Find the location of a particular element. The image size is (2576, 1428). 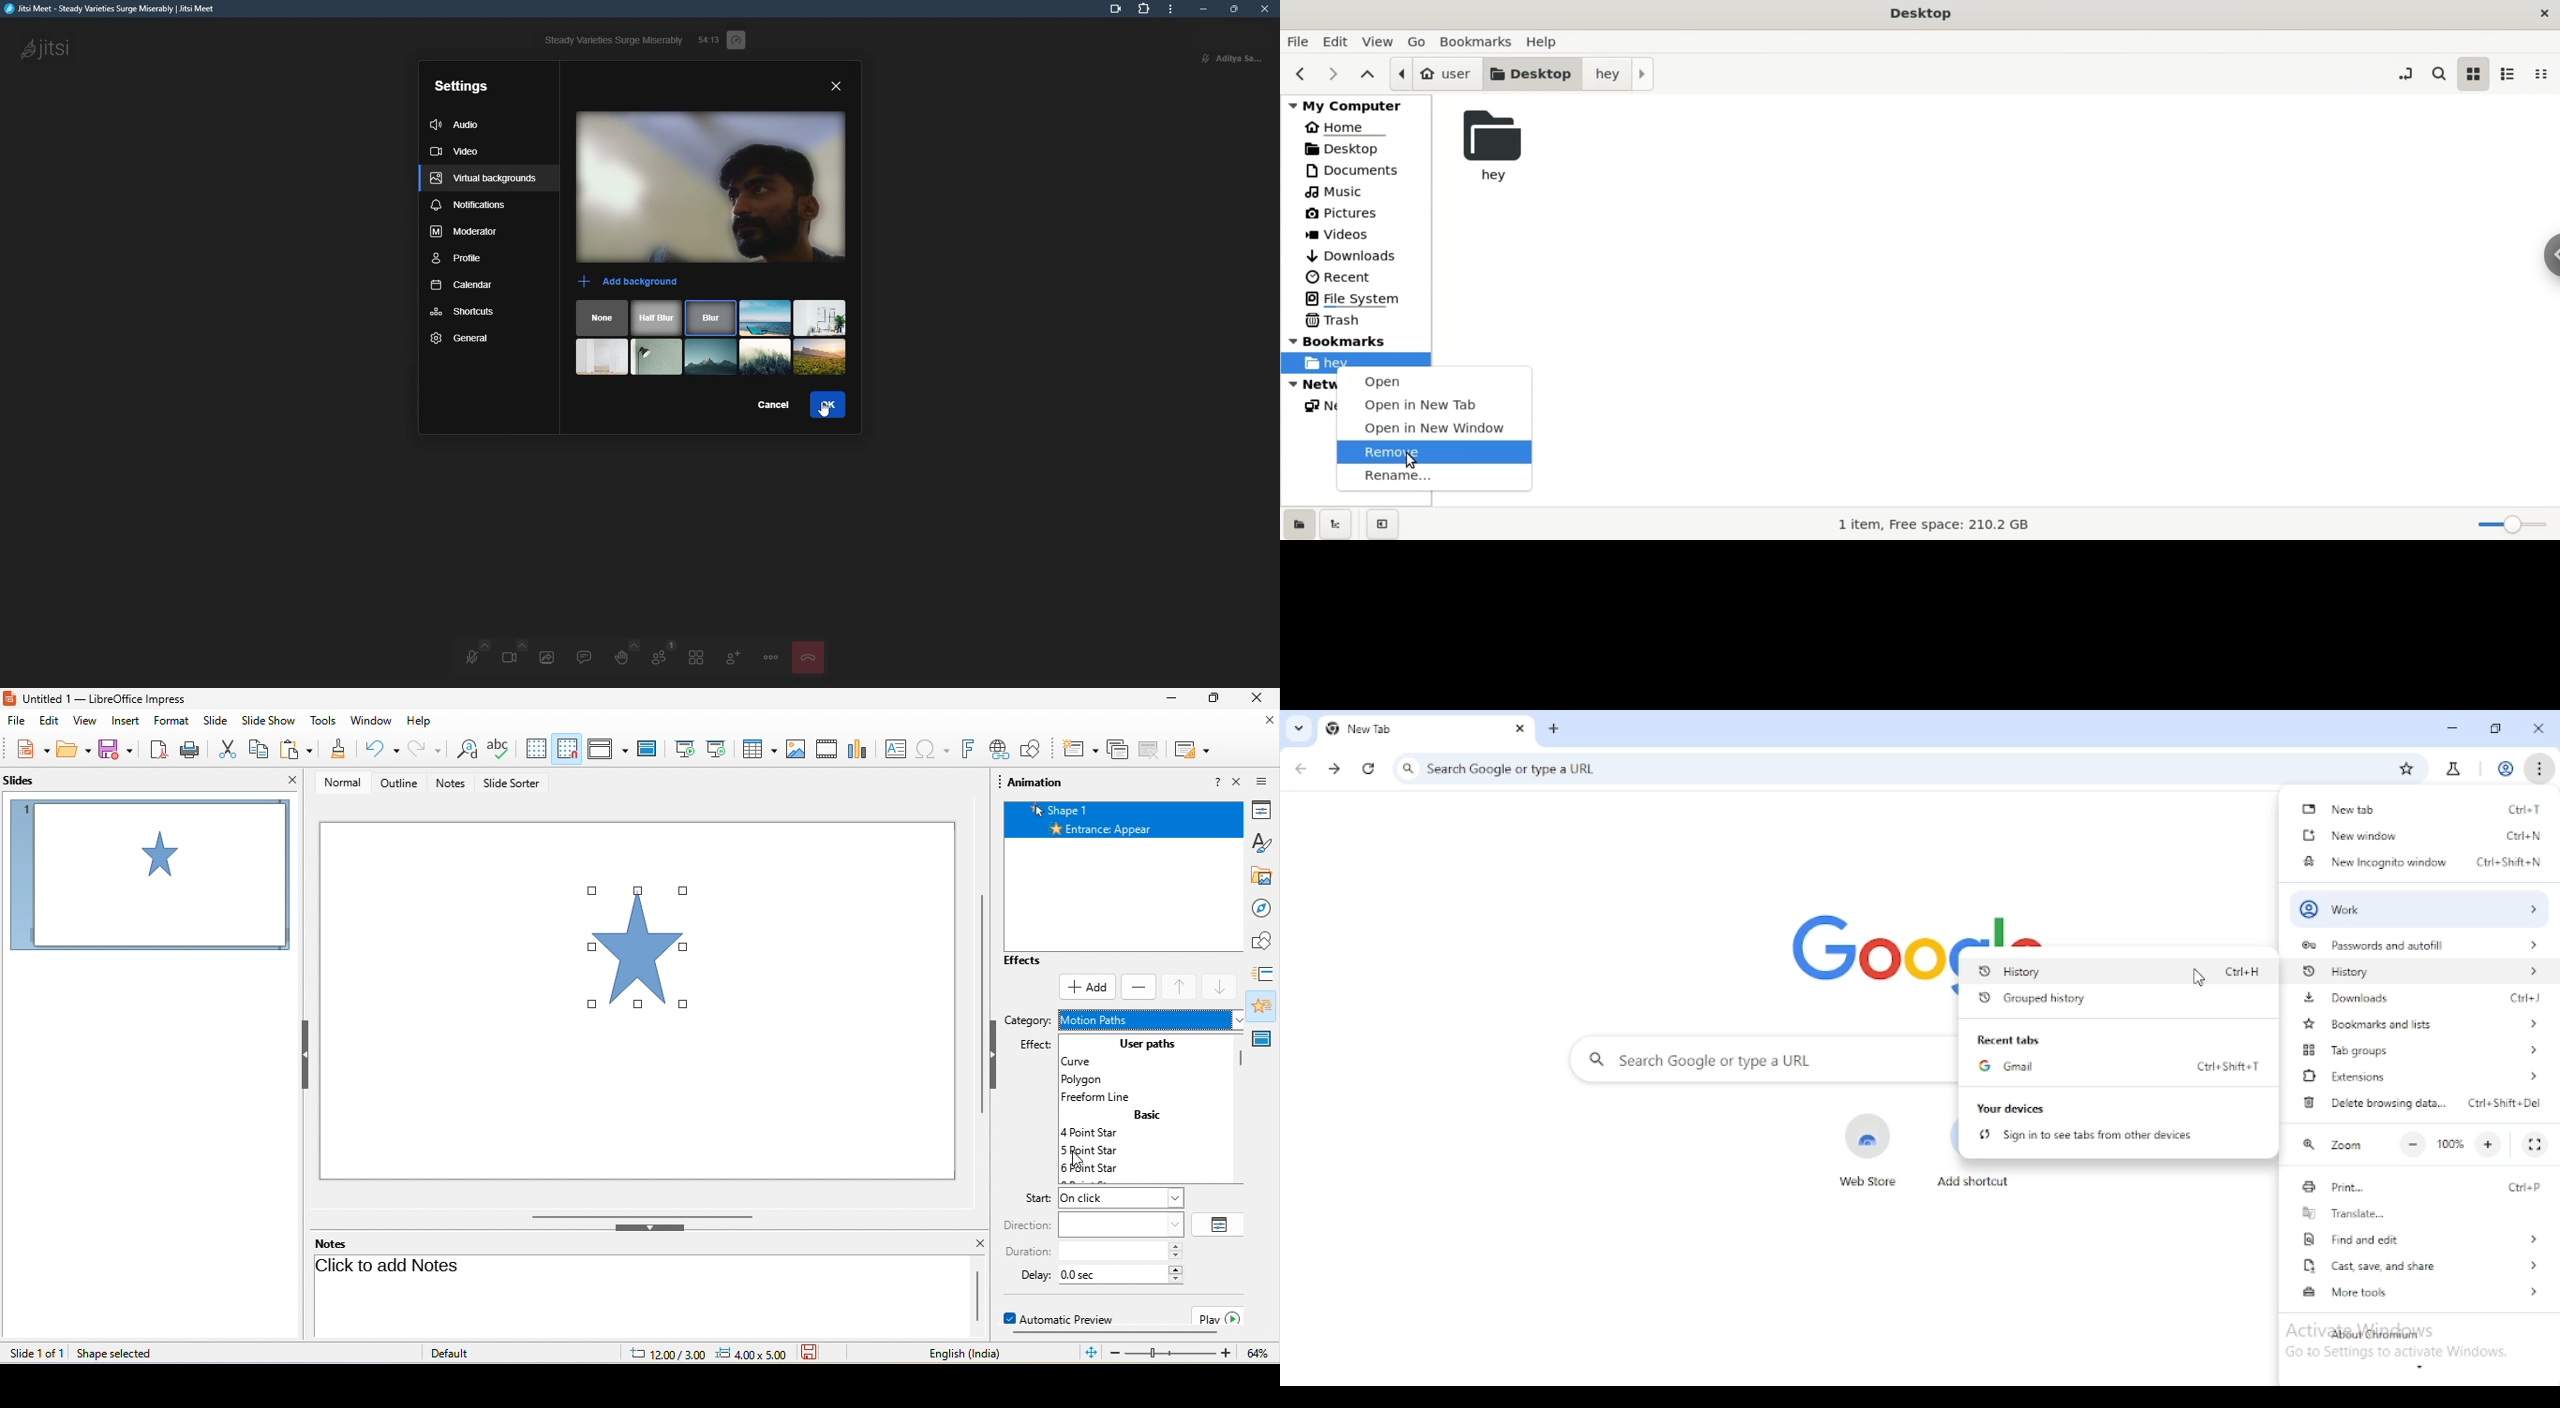

scrollbar is located at coordinates (1242, 1058).